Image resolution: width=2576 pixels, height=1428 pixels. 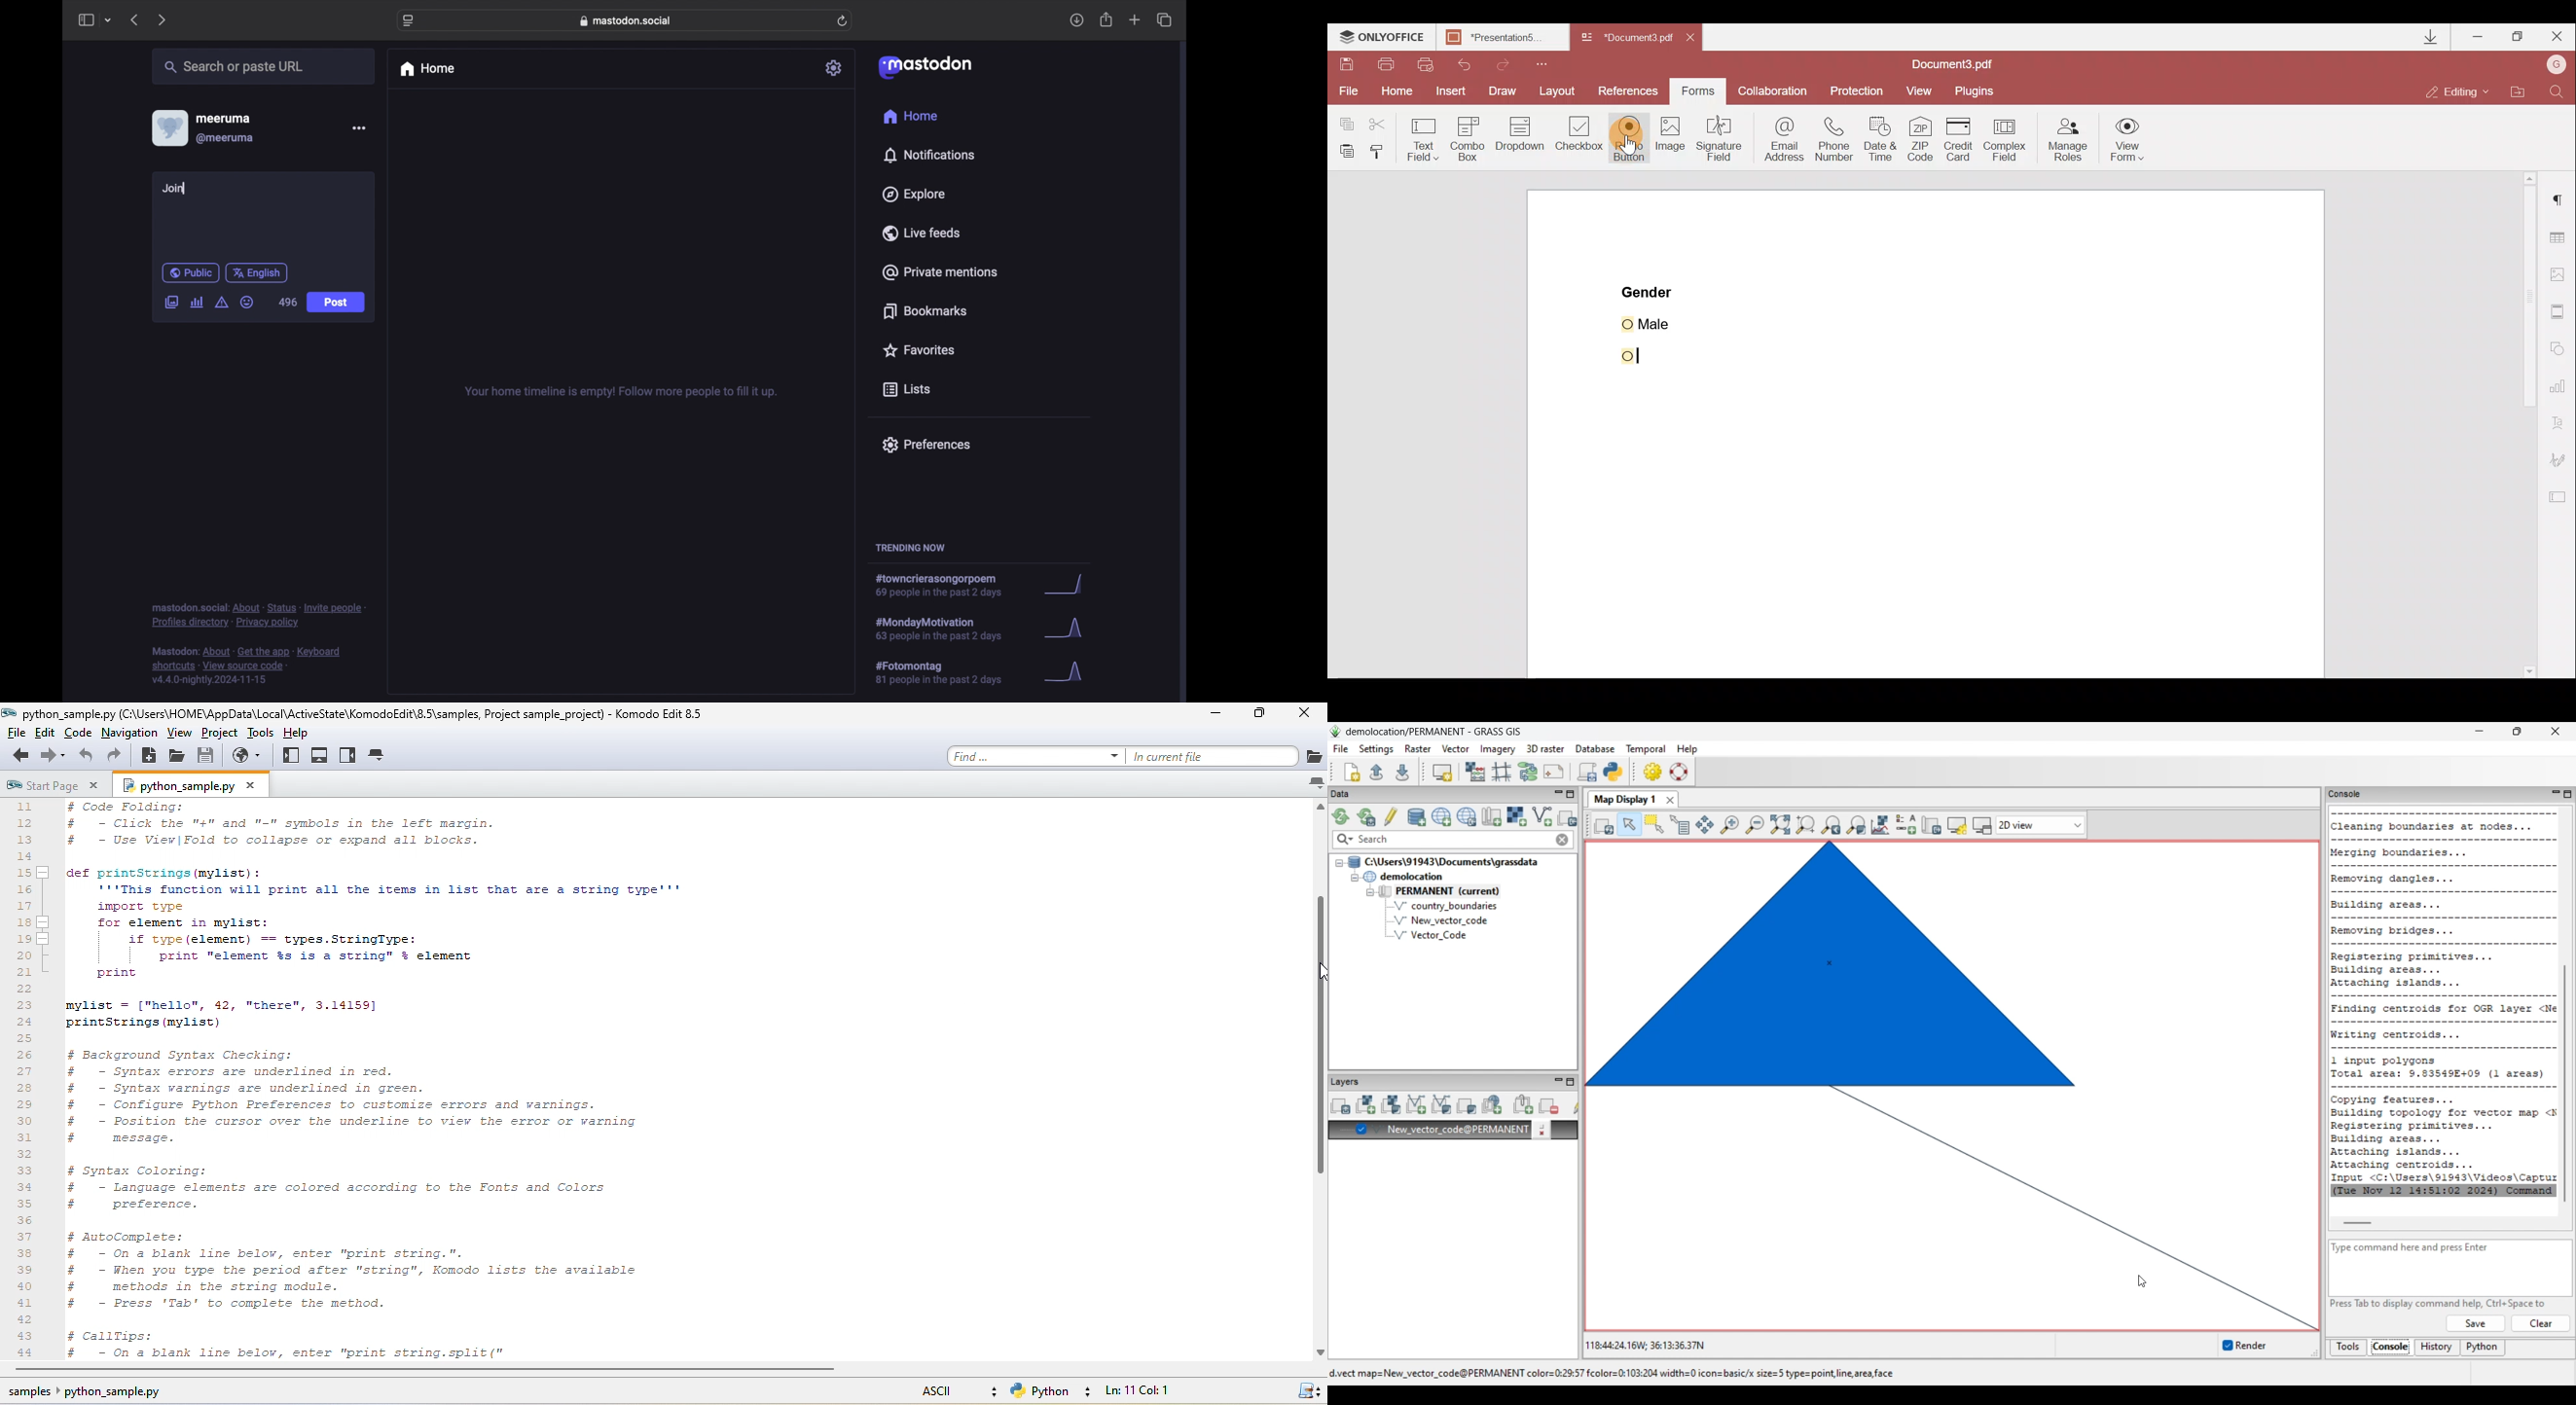 What do you see at coordinates (20, 734) in the screenshot?
I see `file` at bounding box center [20, 734].